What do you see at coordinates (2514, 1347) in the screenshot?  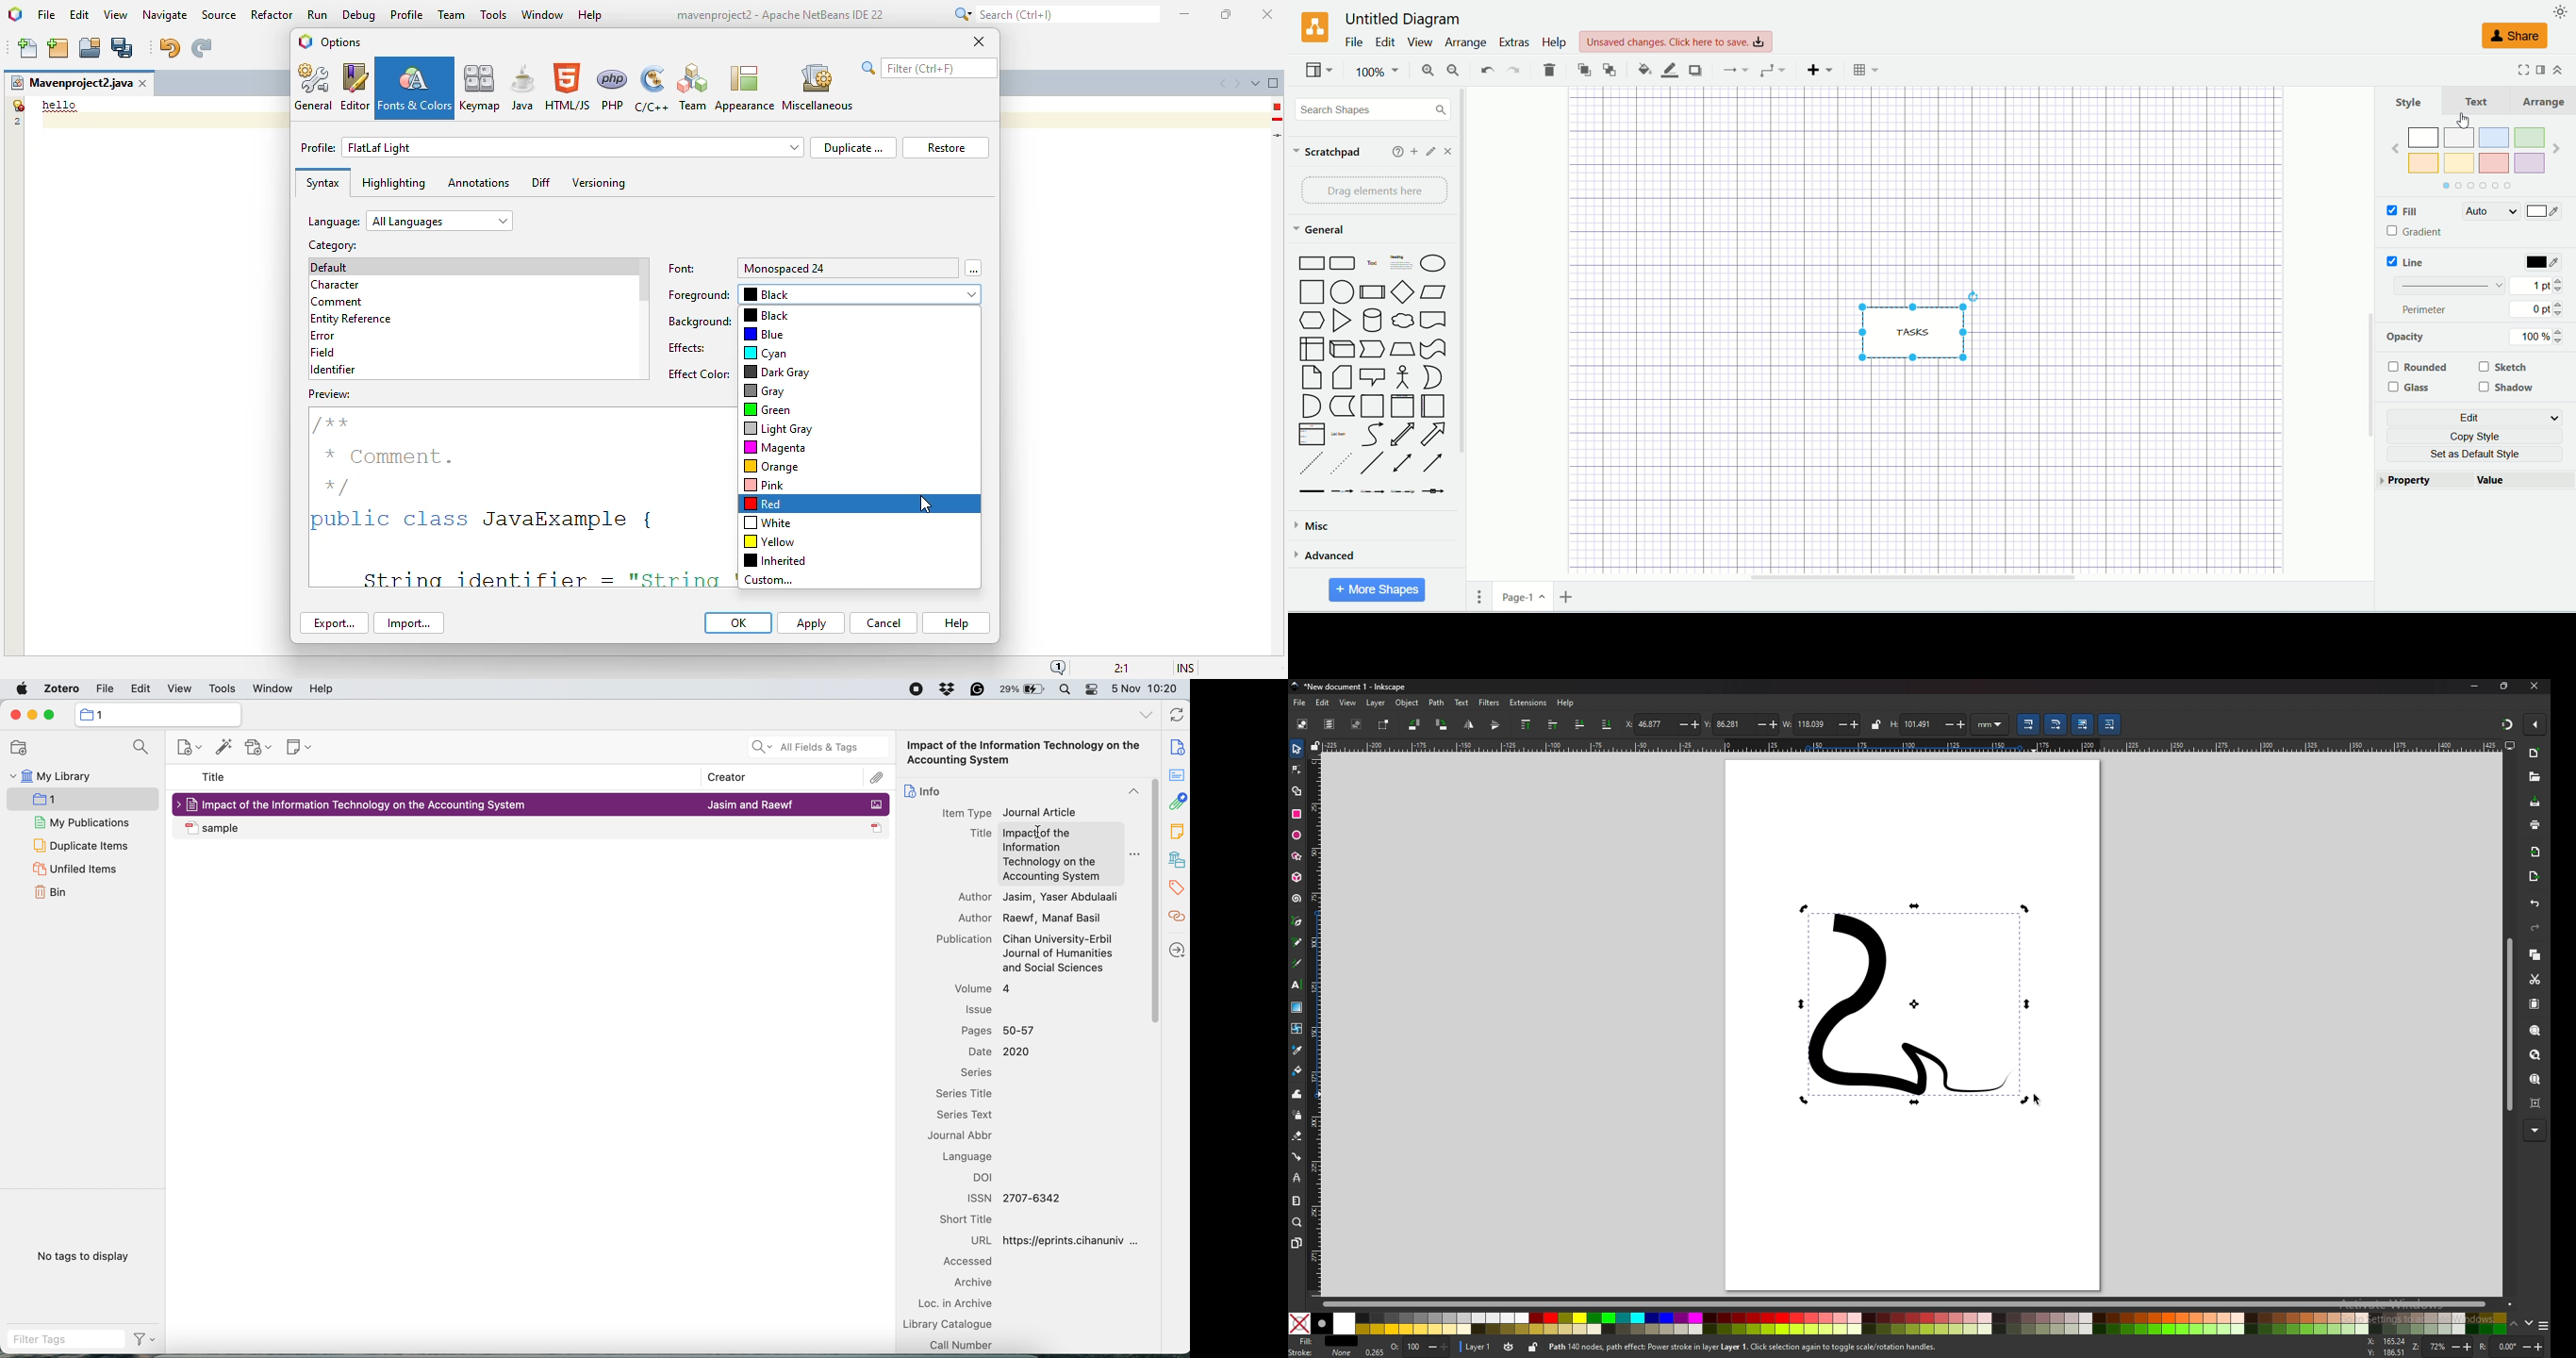 I see `ROTATION` at bounding box center [2514, 1347].